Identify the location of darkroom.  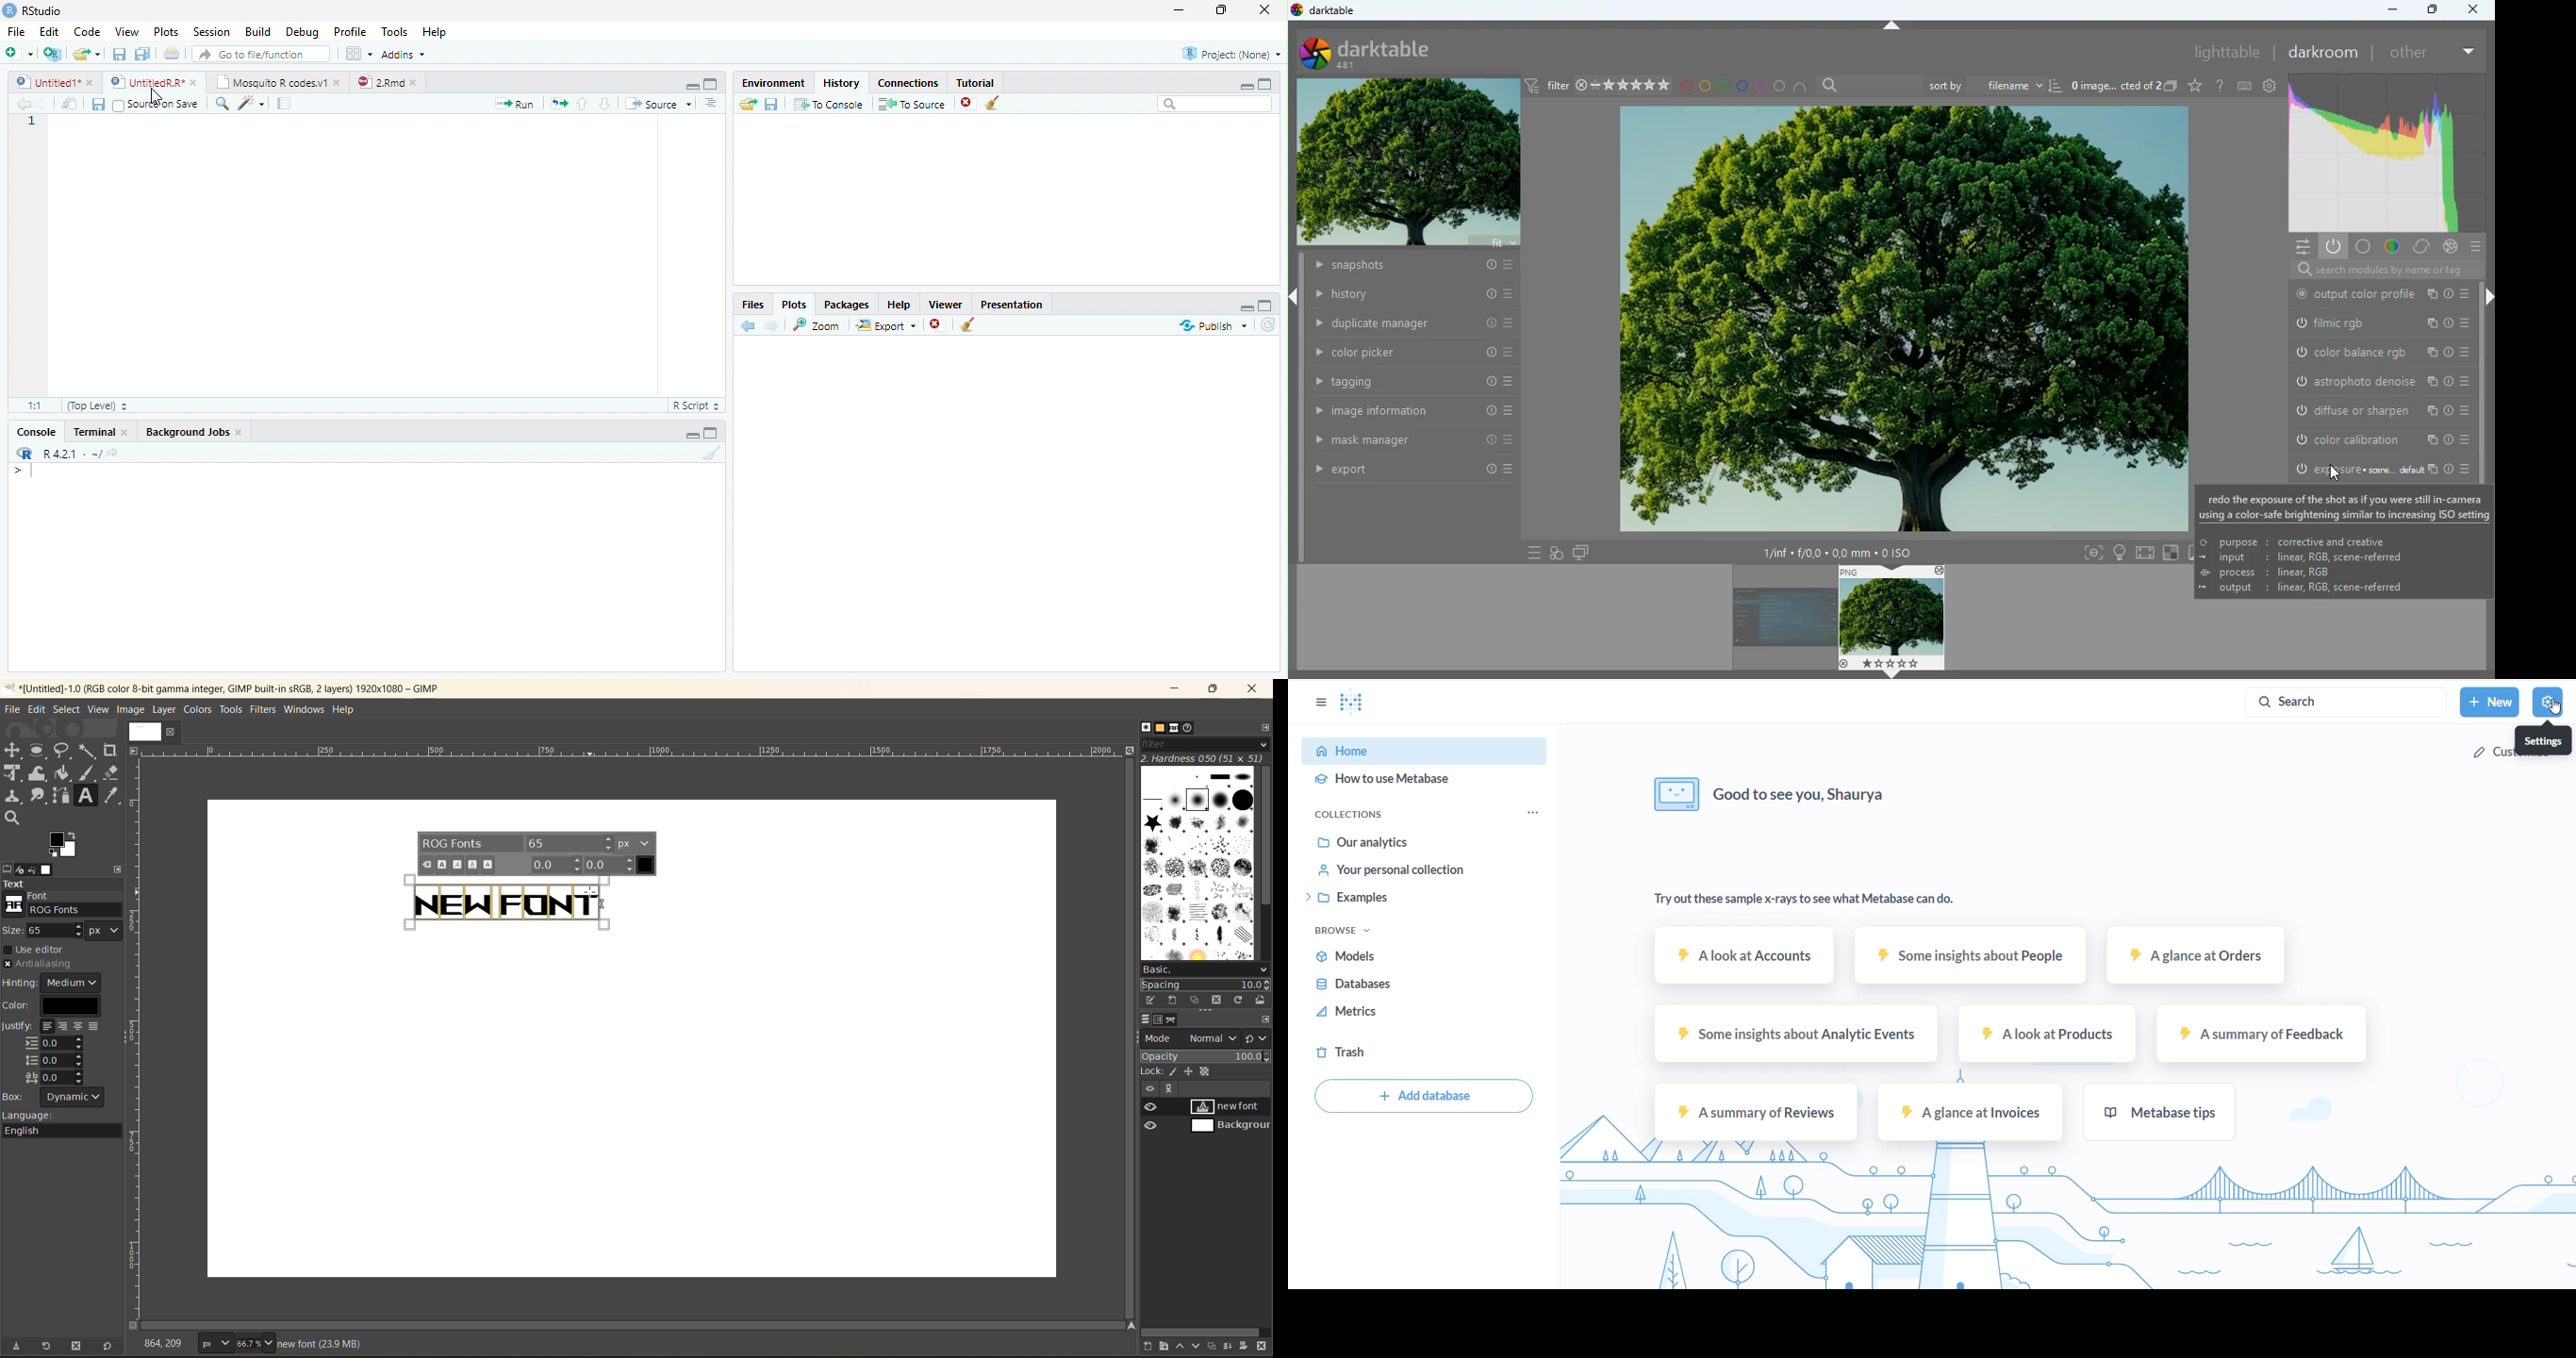
(2326, 53).